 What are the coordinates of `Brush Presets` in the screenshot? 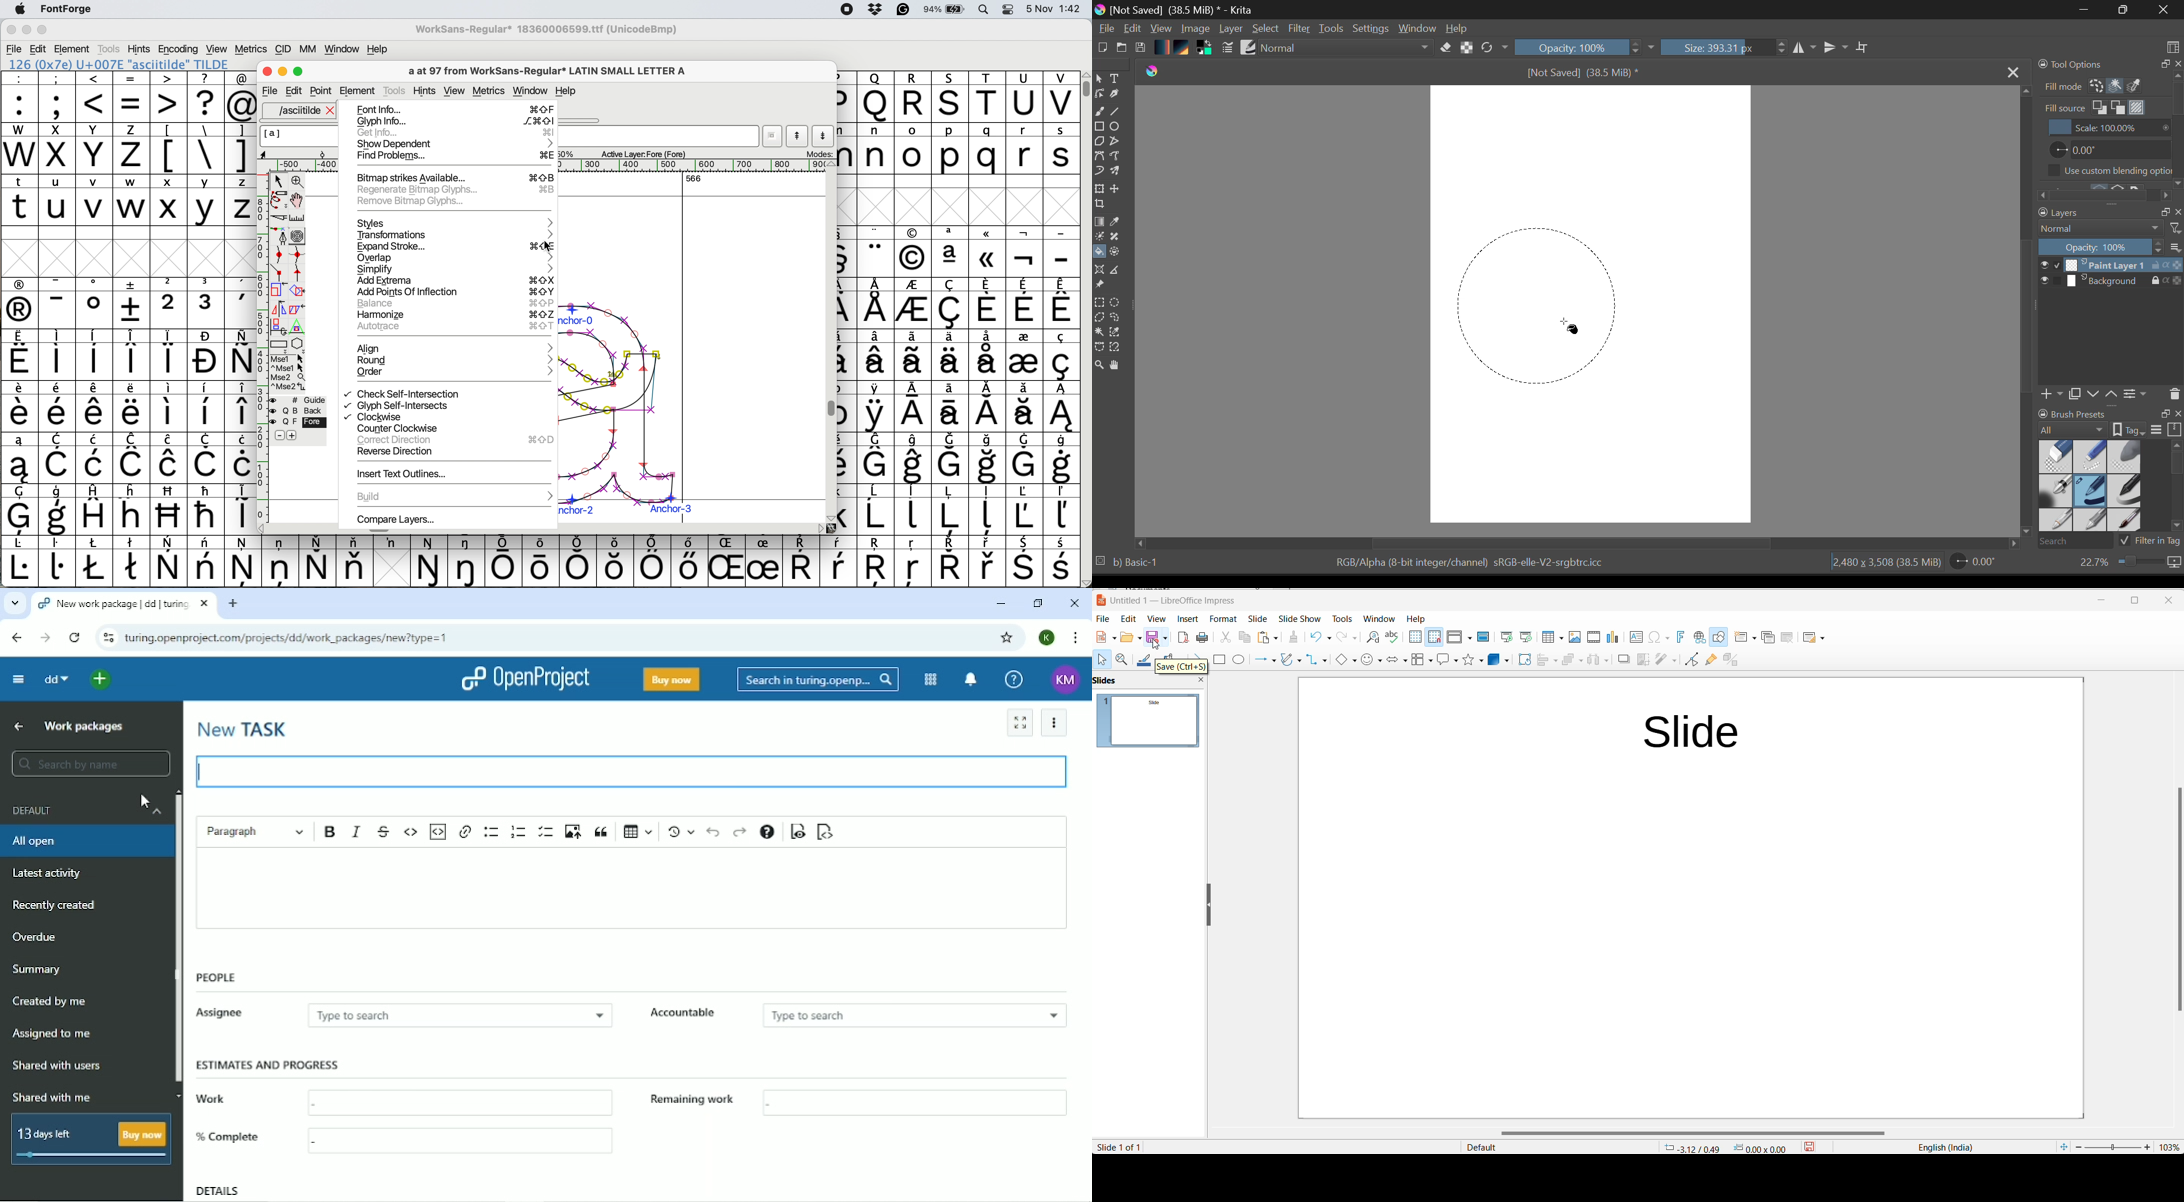 It's located at (1250, 47).